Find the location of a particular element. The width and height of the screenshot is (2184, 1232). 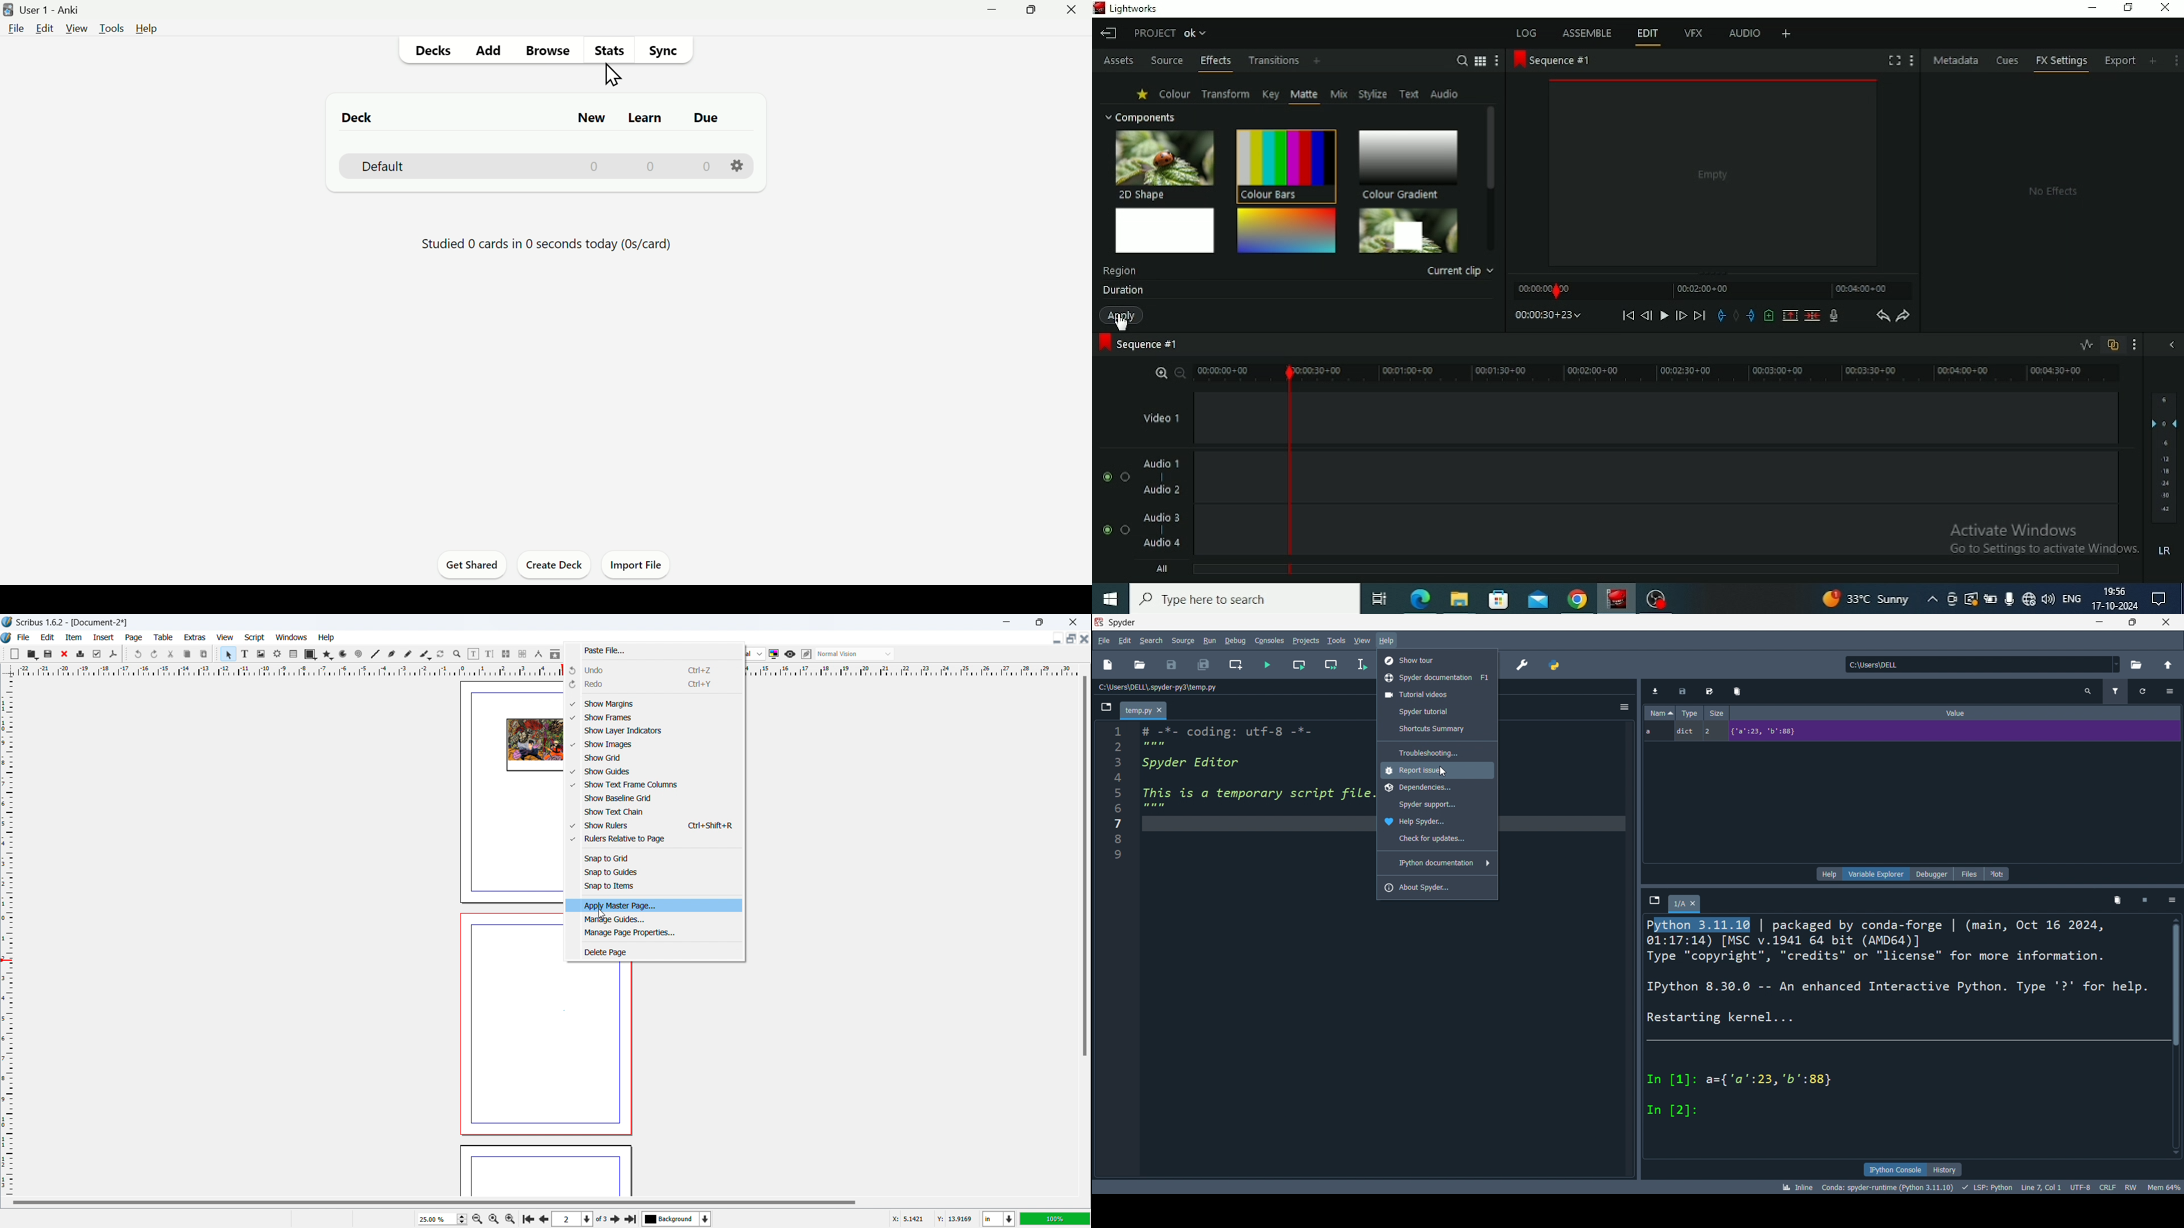

microphone is located at coordinates (2010, 597).